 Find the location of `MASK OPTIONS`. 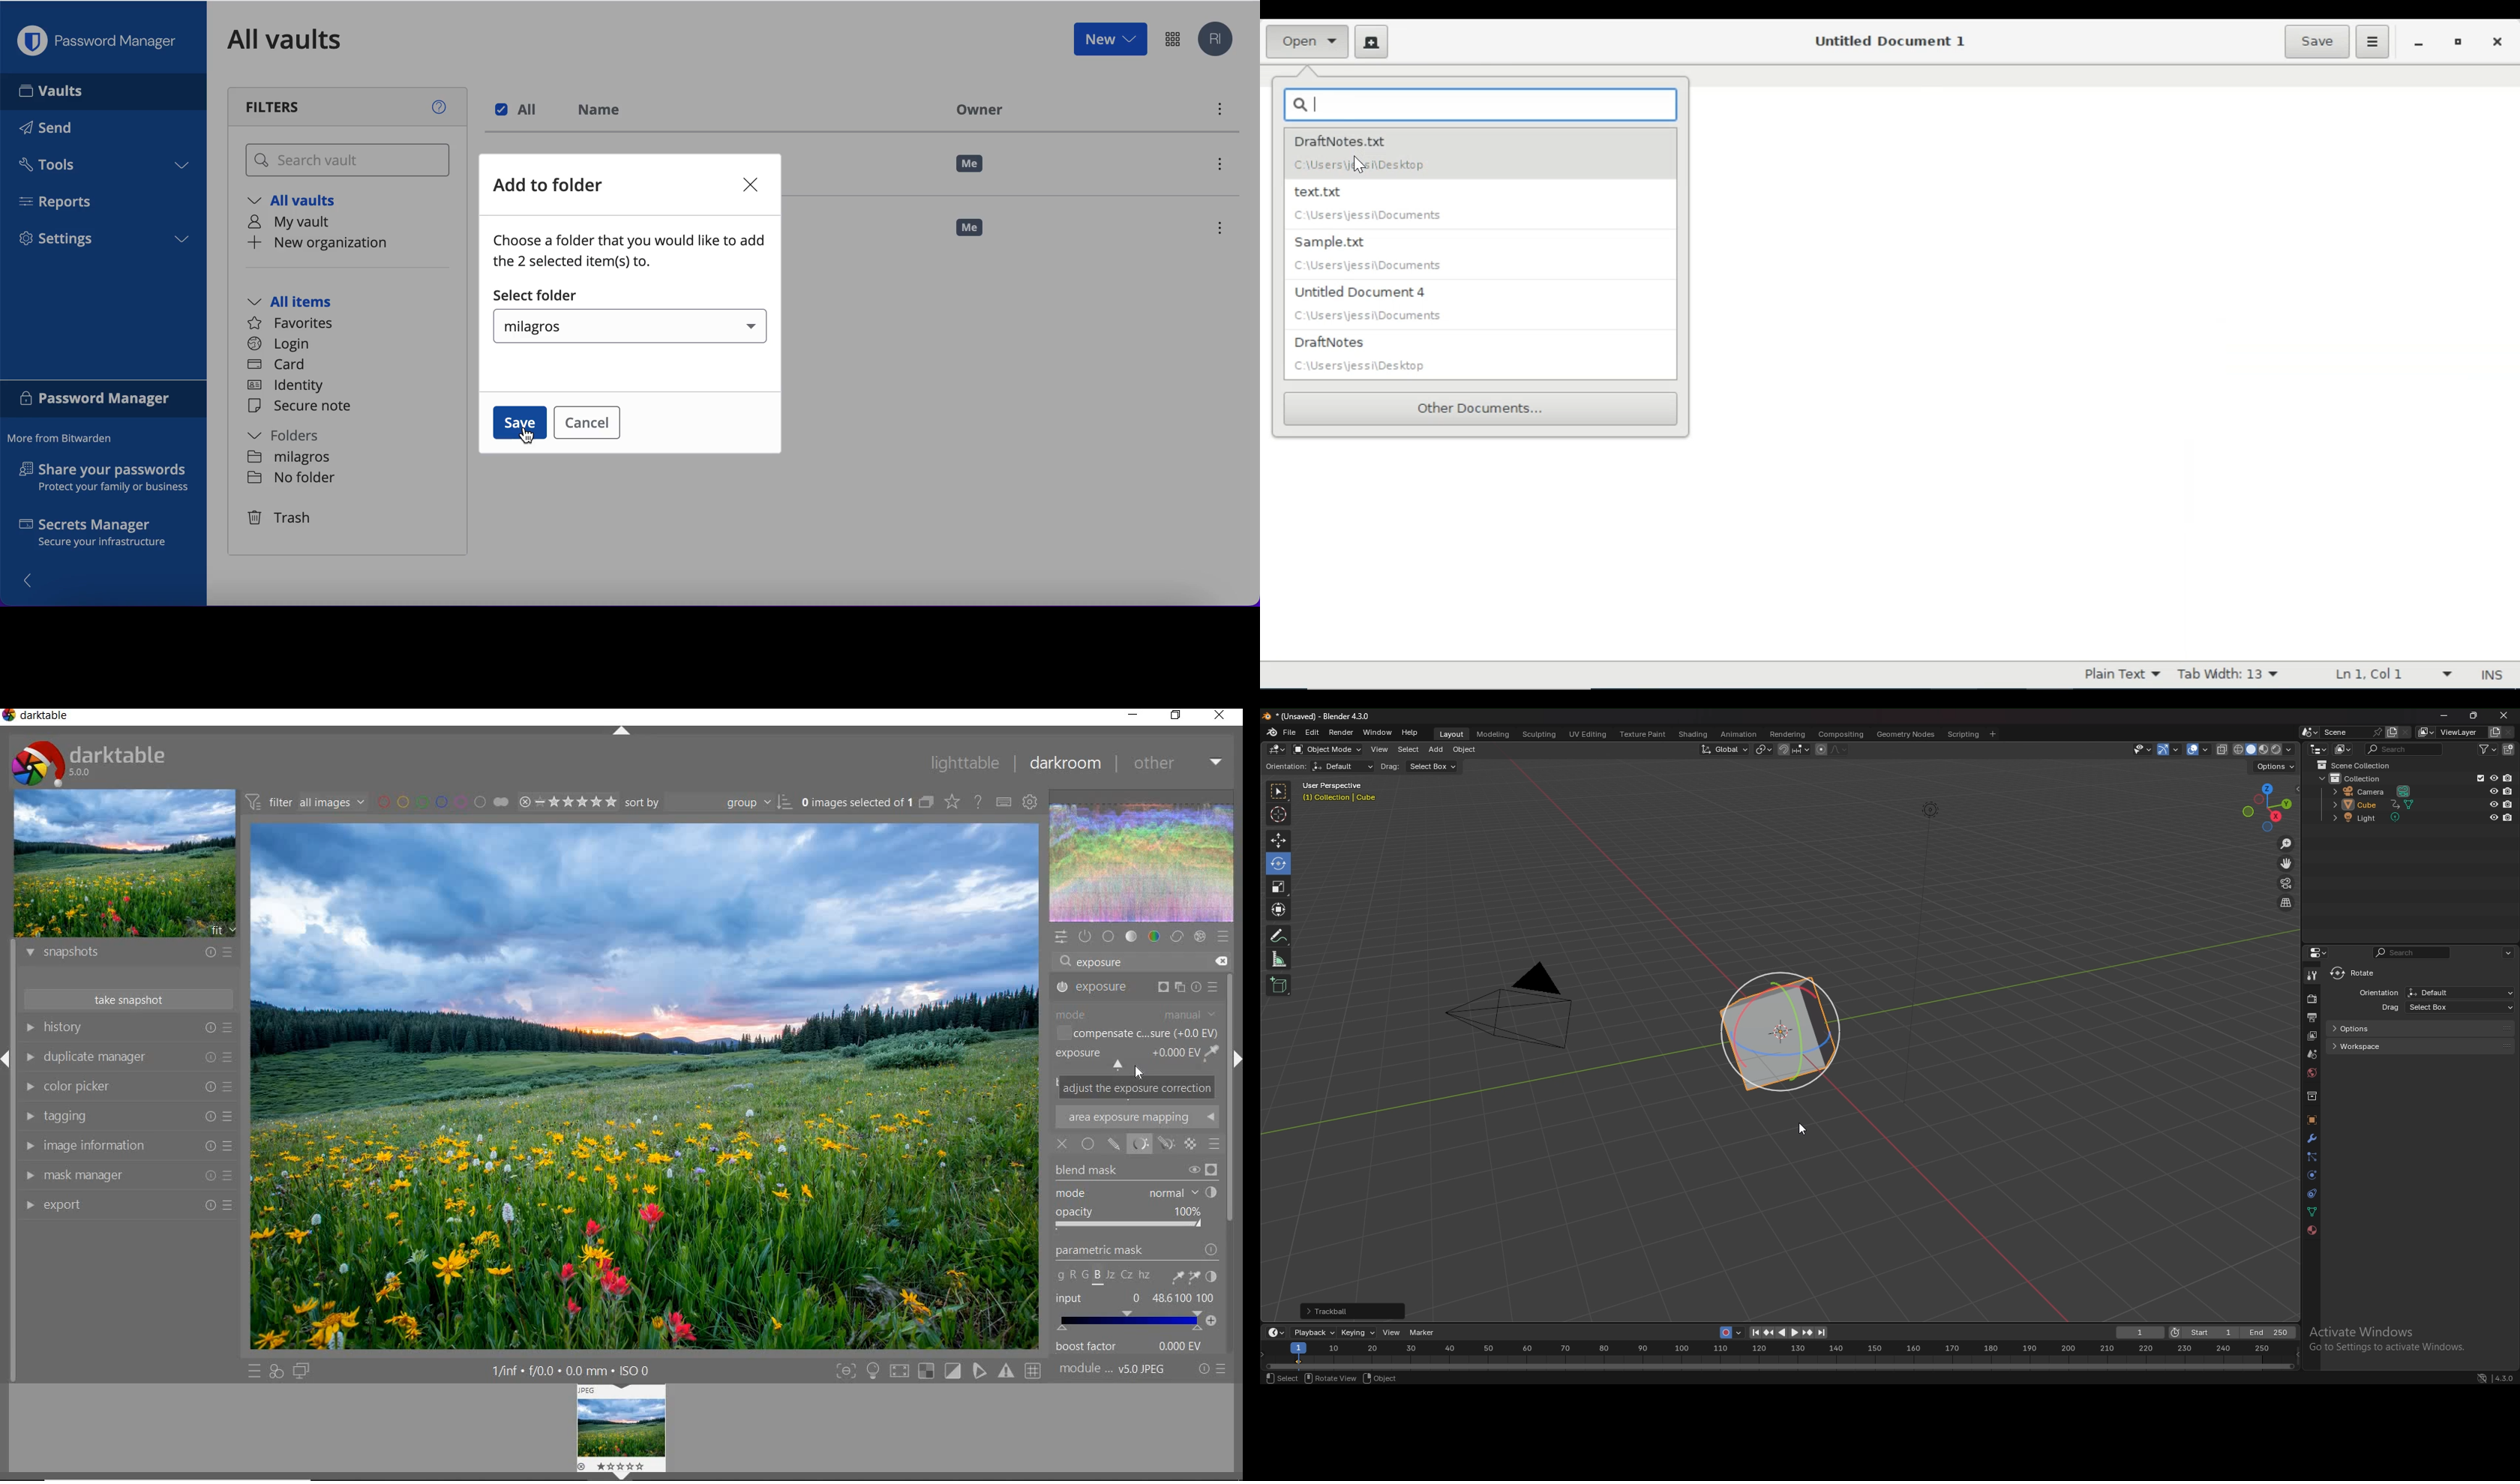

MASK OPTIONS is located at coordinates (1152, 1144).